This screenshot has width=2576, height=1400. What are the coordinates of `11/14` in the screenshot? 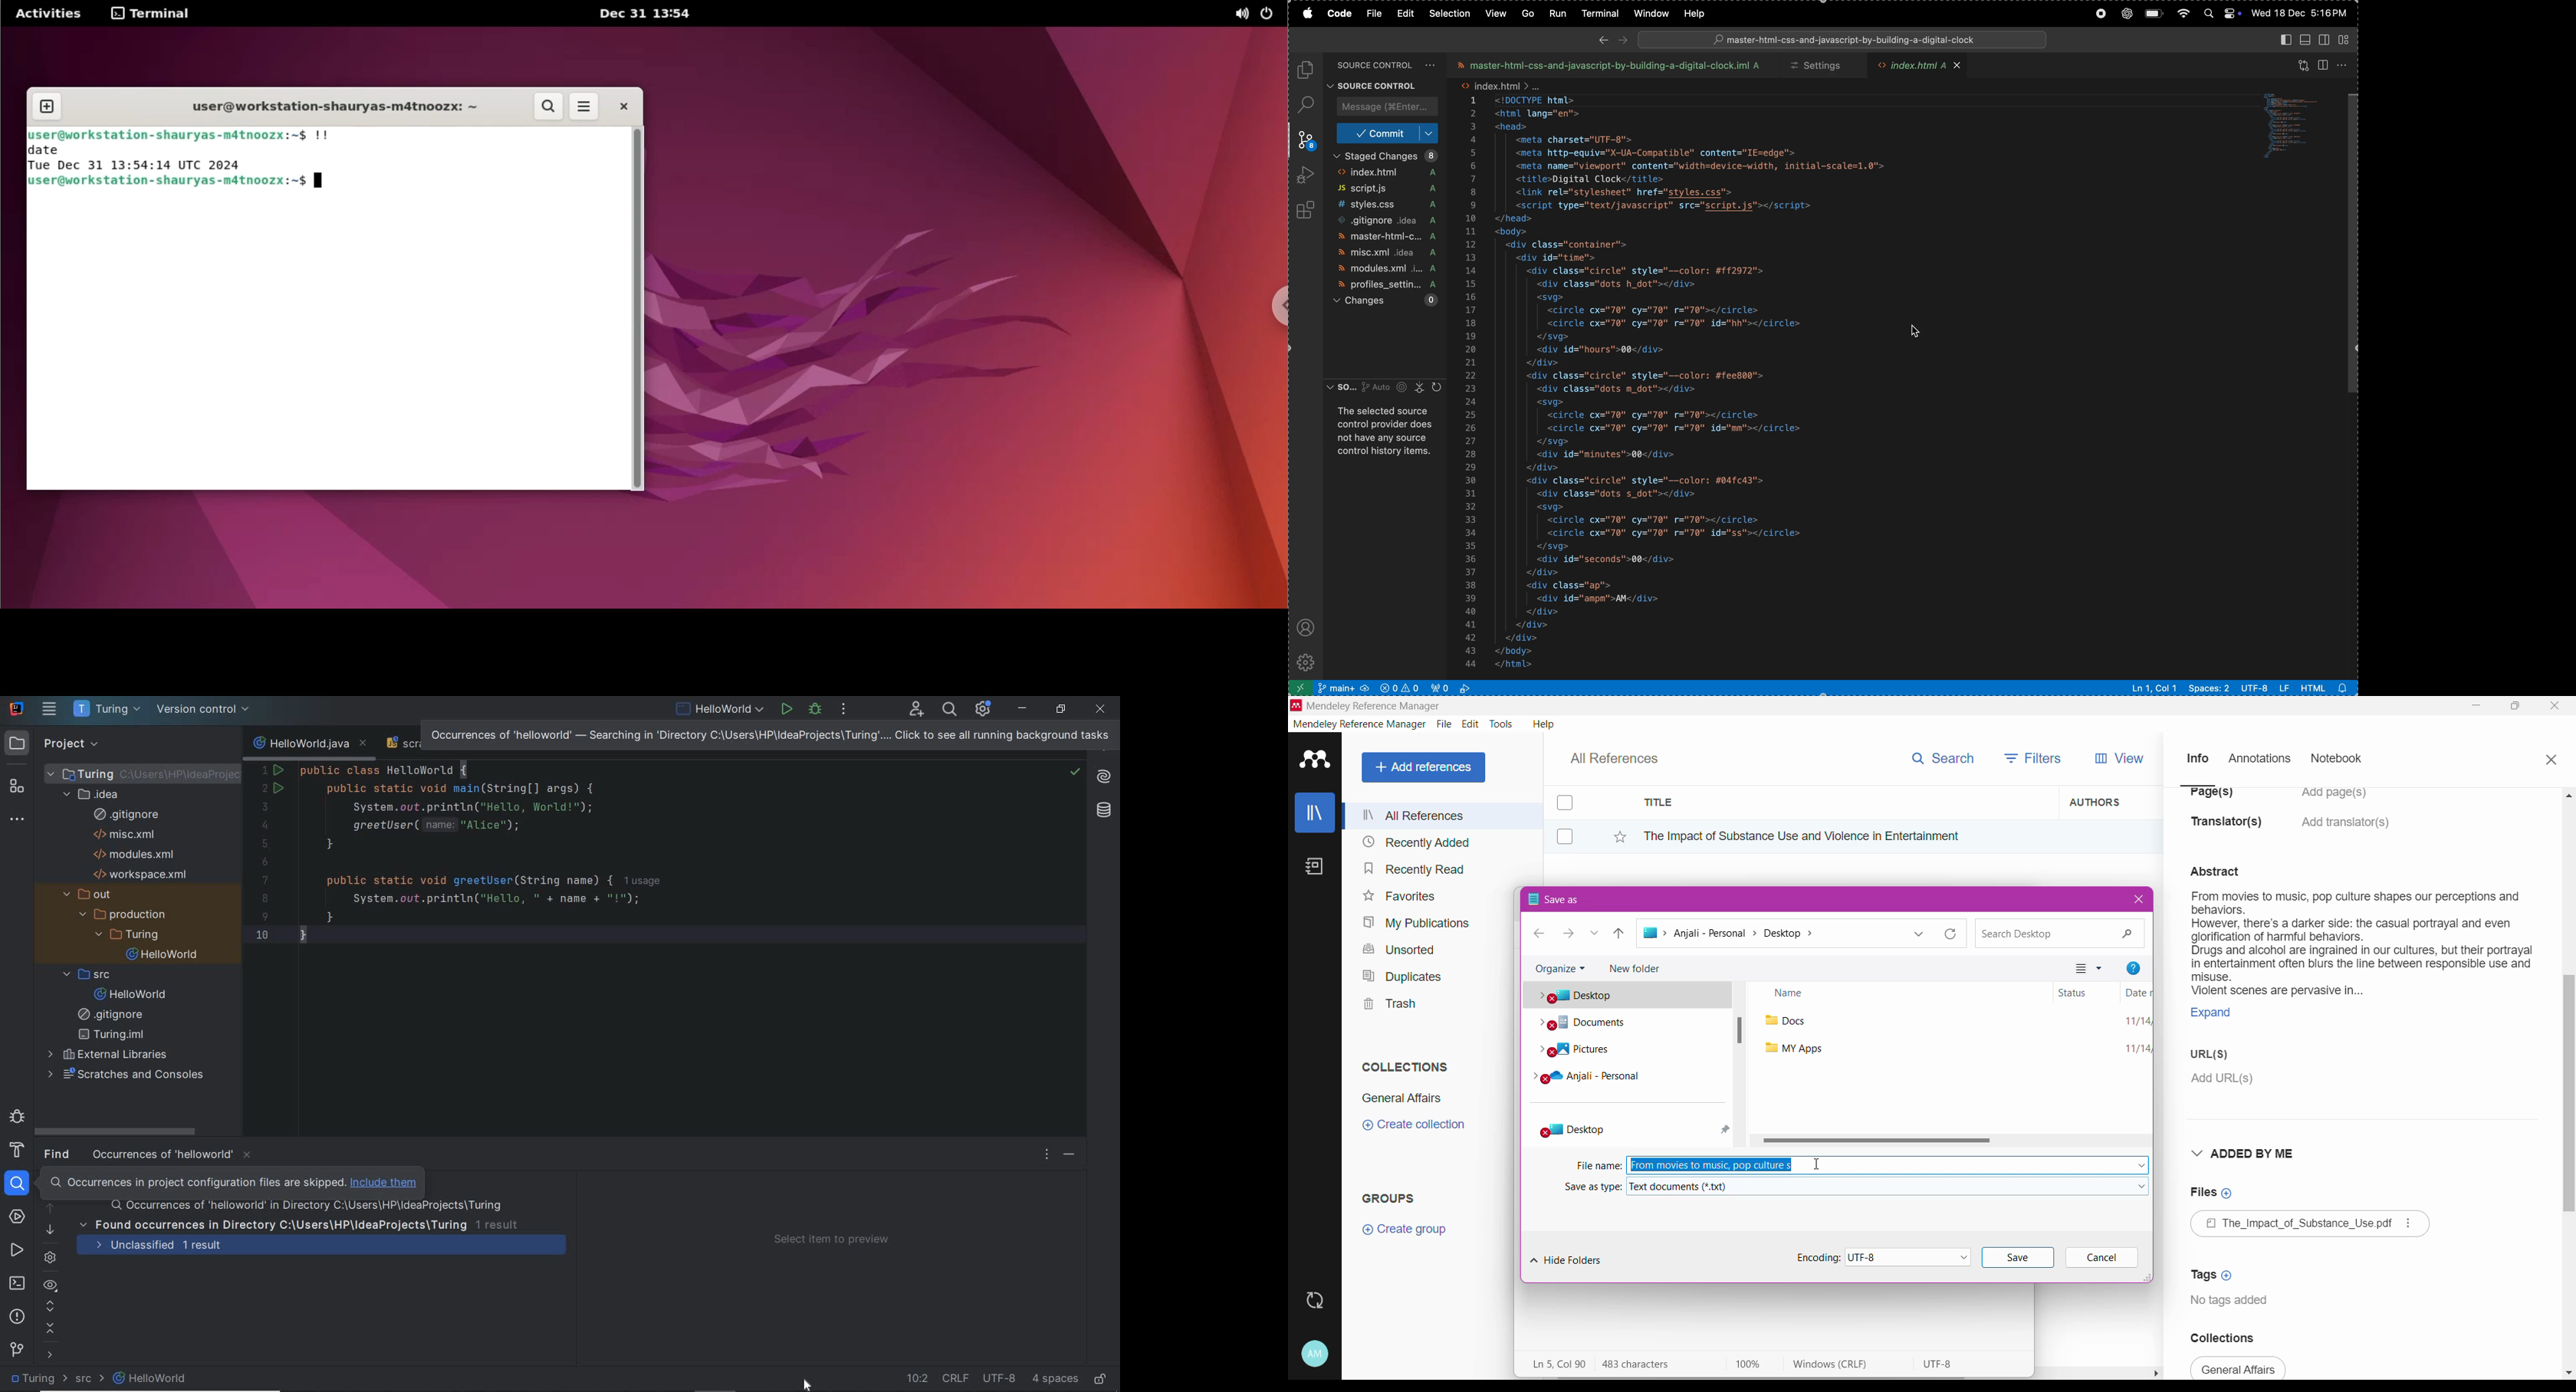 It's located at (2129, 1049).